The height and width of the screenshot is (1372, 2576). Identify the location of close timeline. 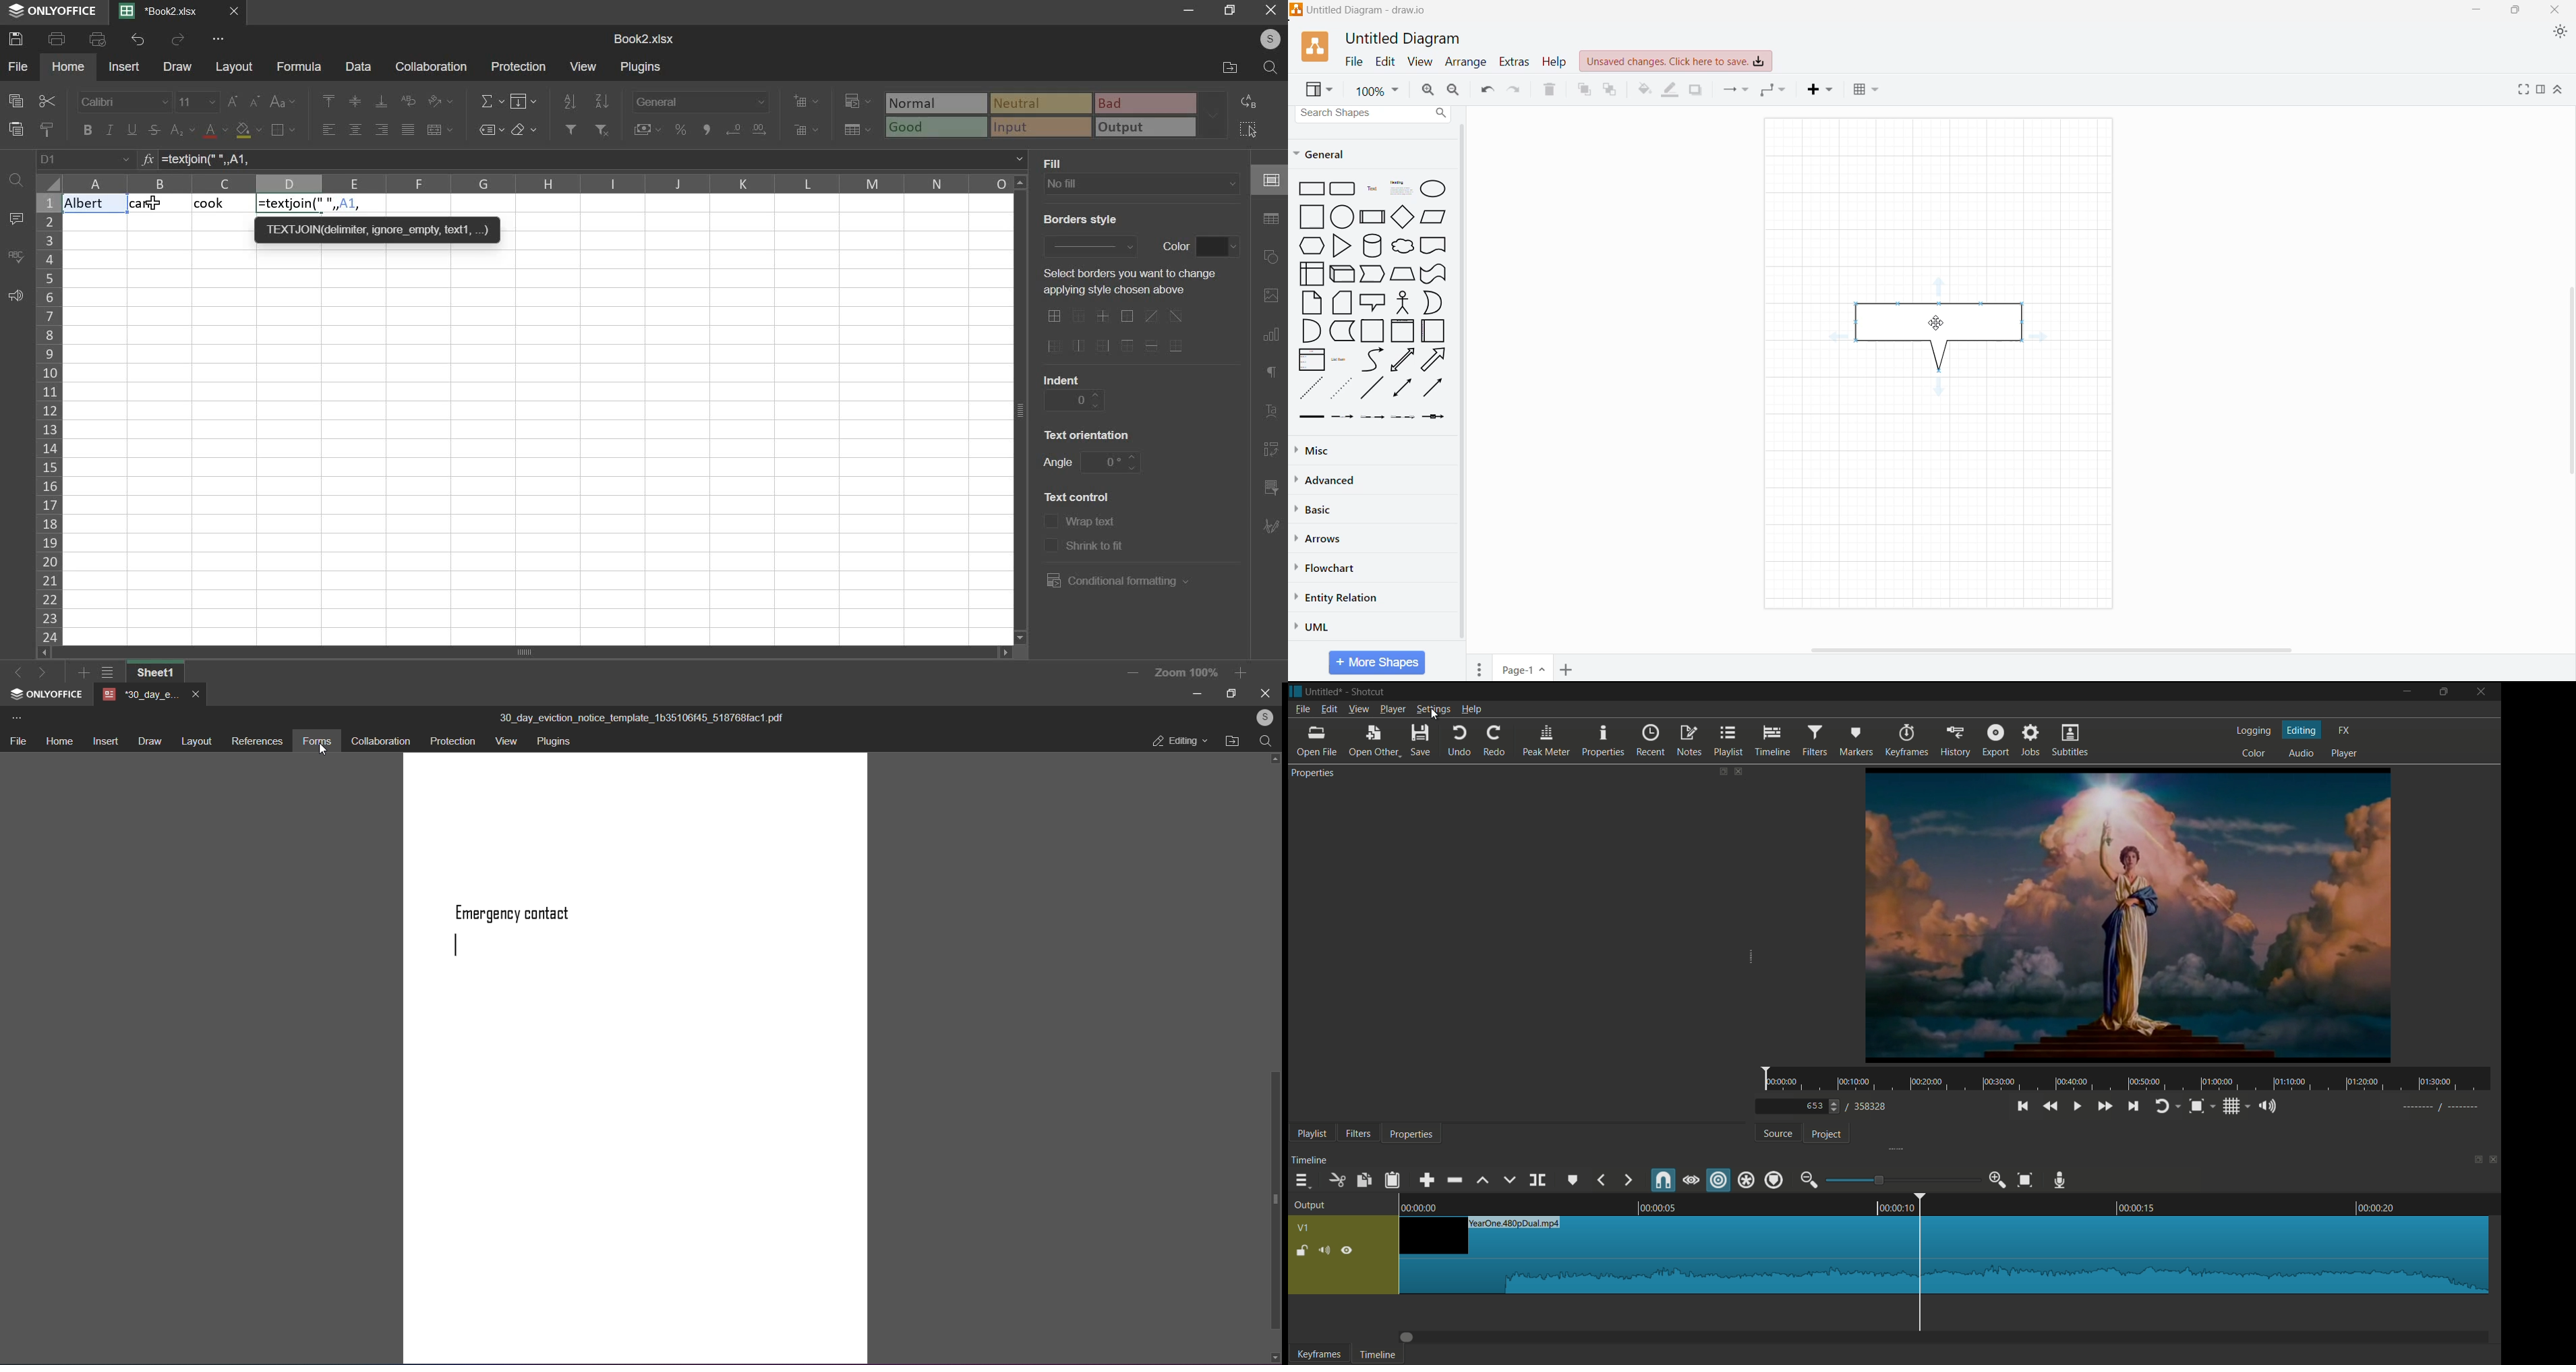
(2494, 1160).